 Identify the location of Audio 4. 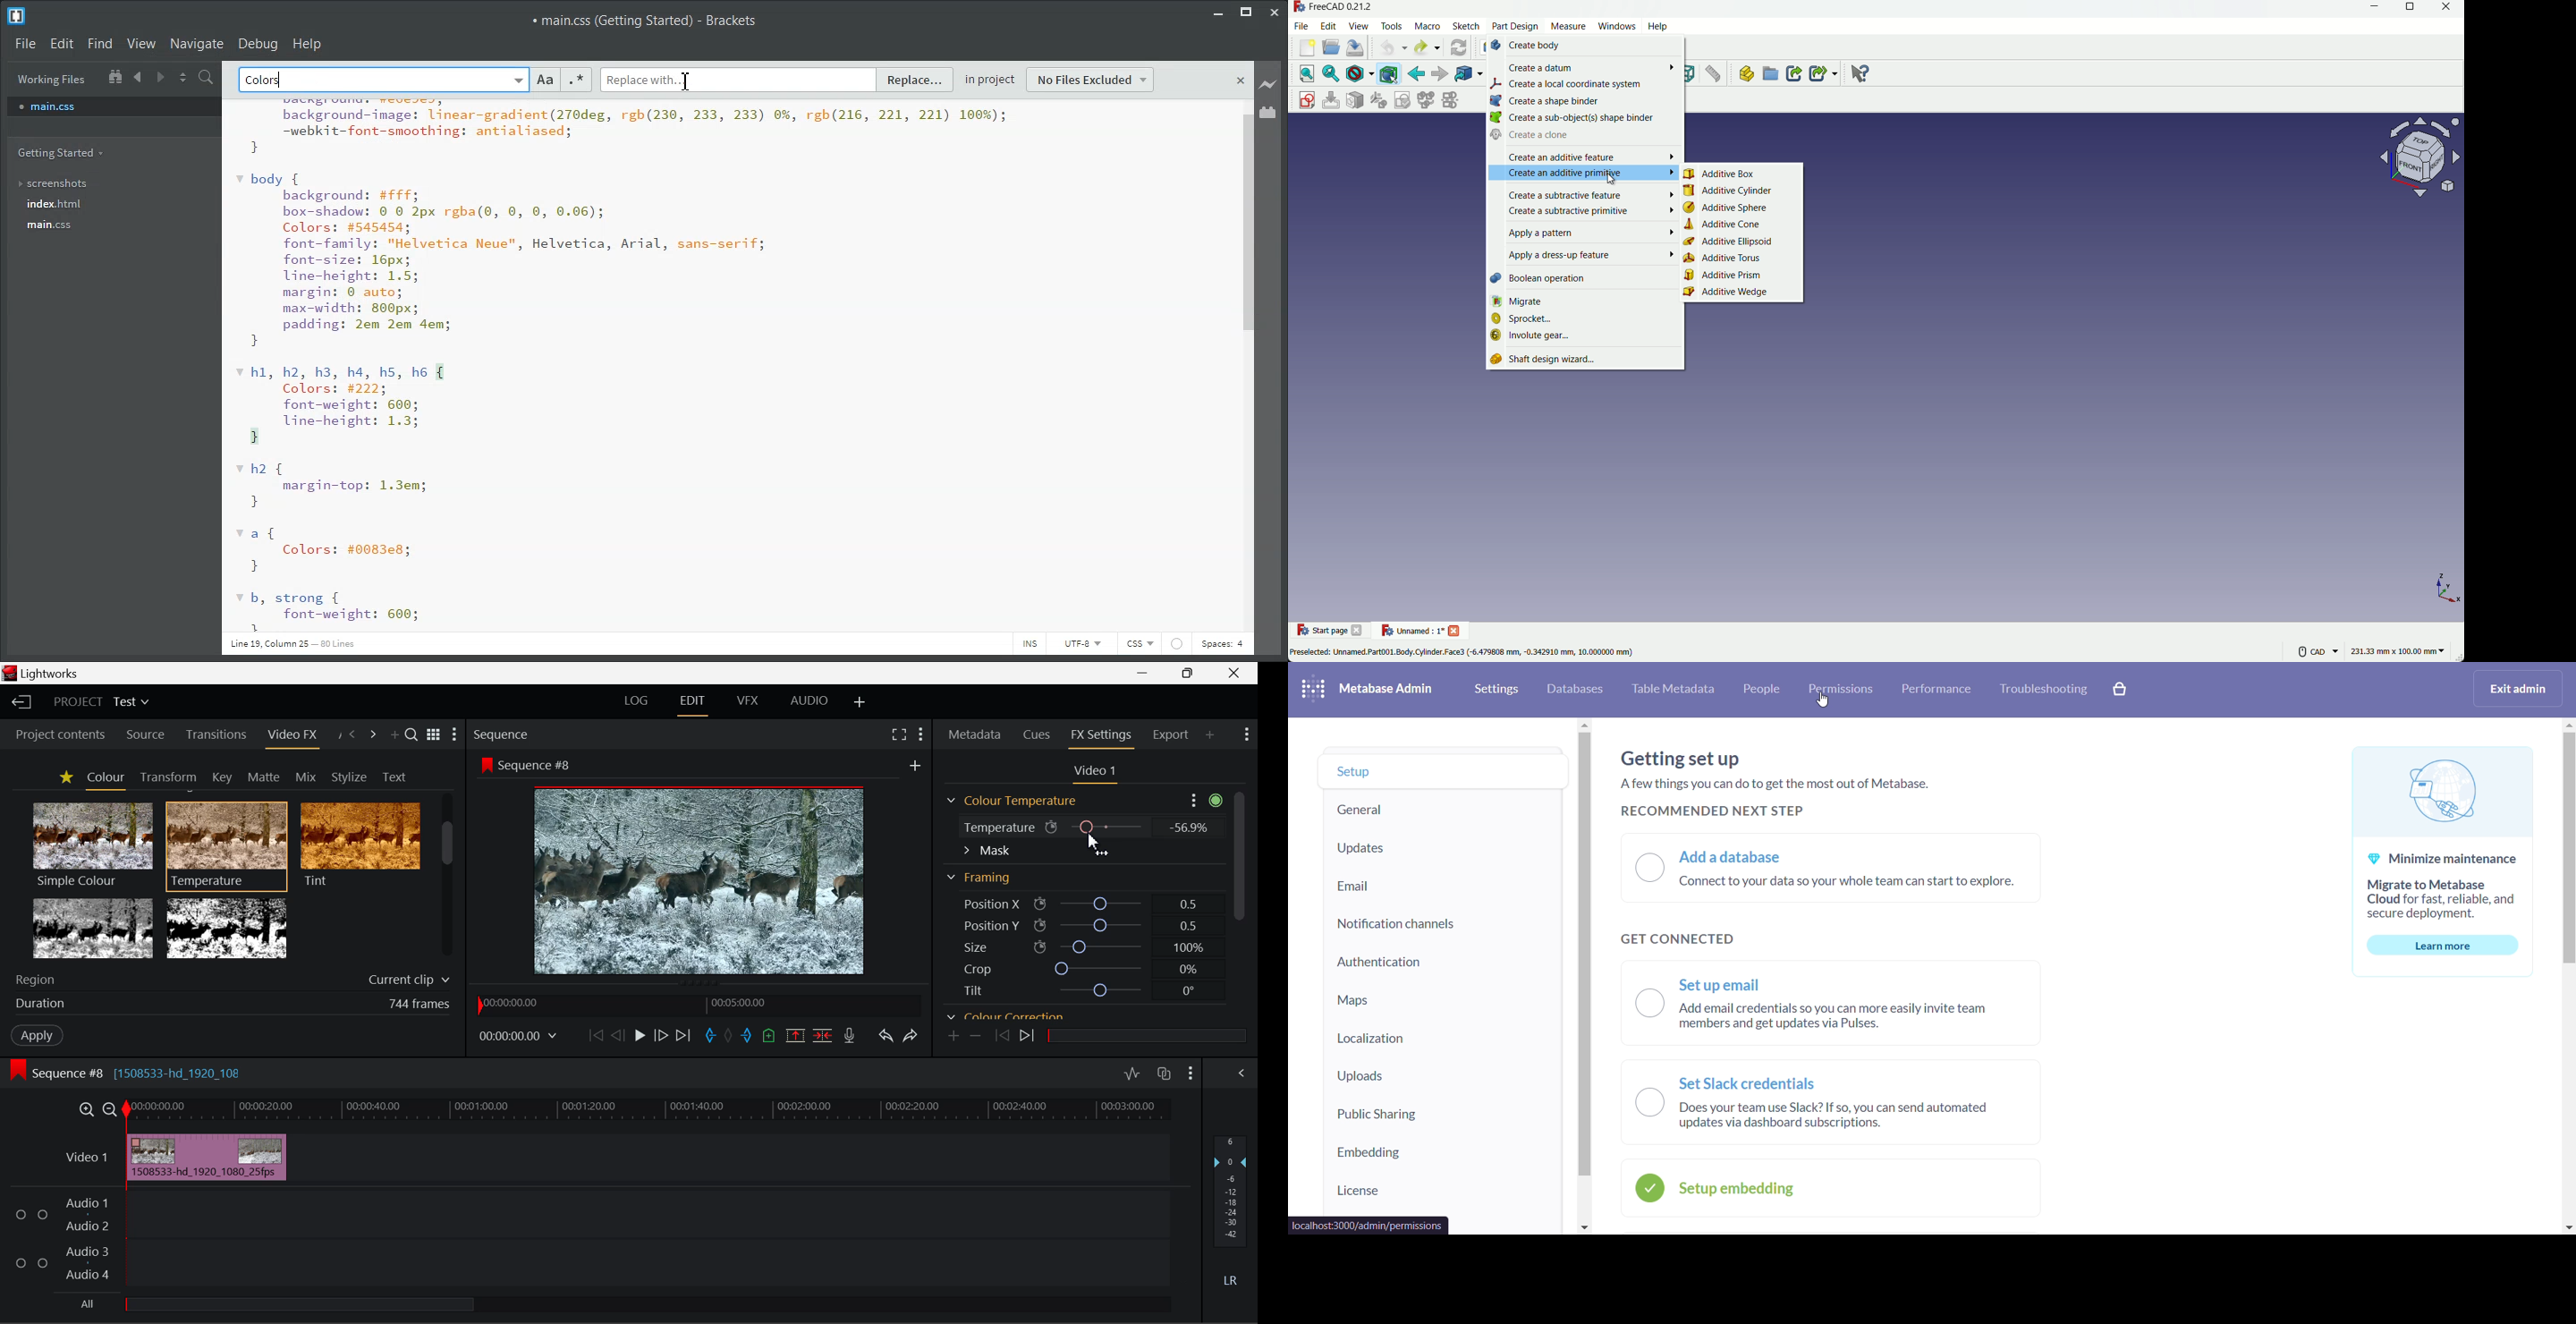
(85, 1272).